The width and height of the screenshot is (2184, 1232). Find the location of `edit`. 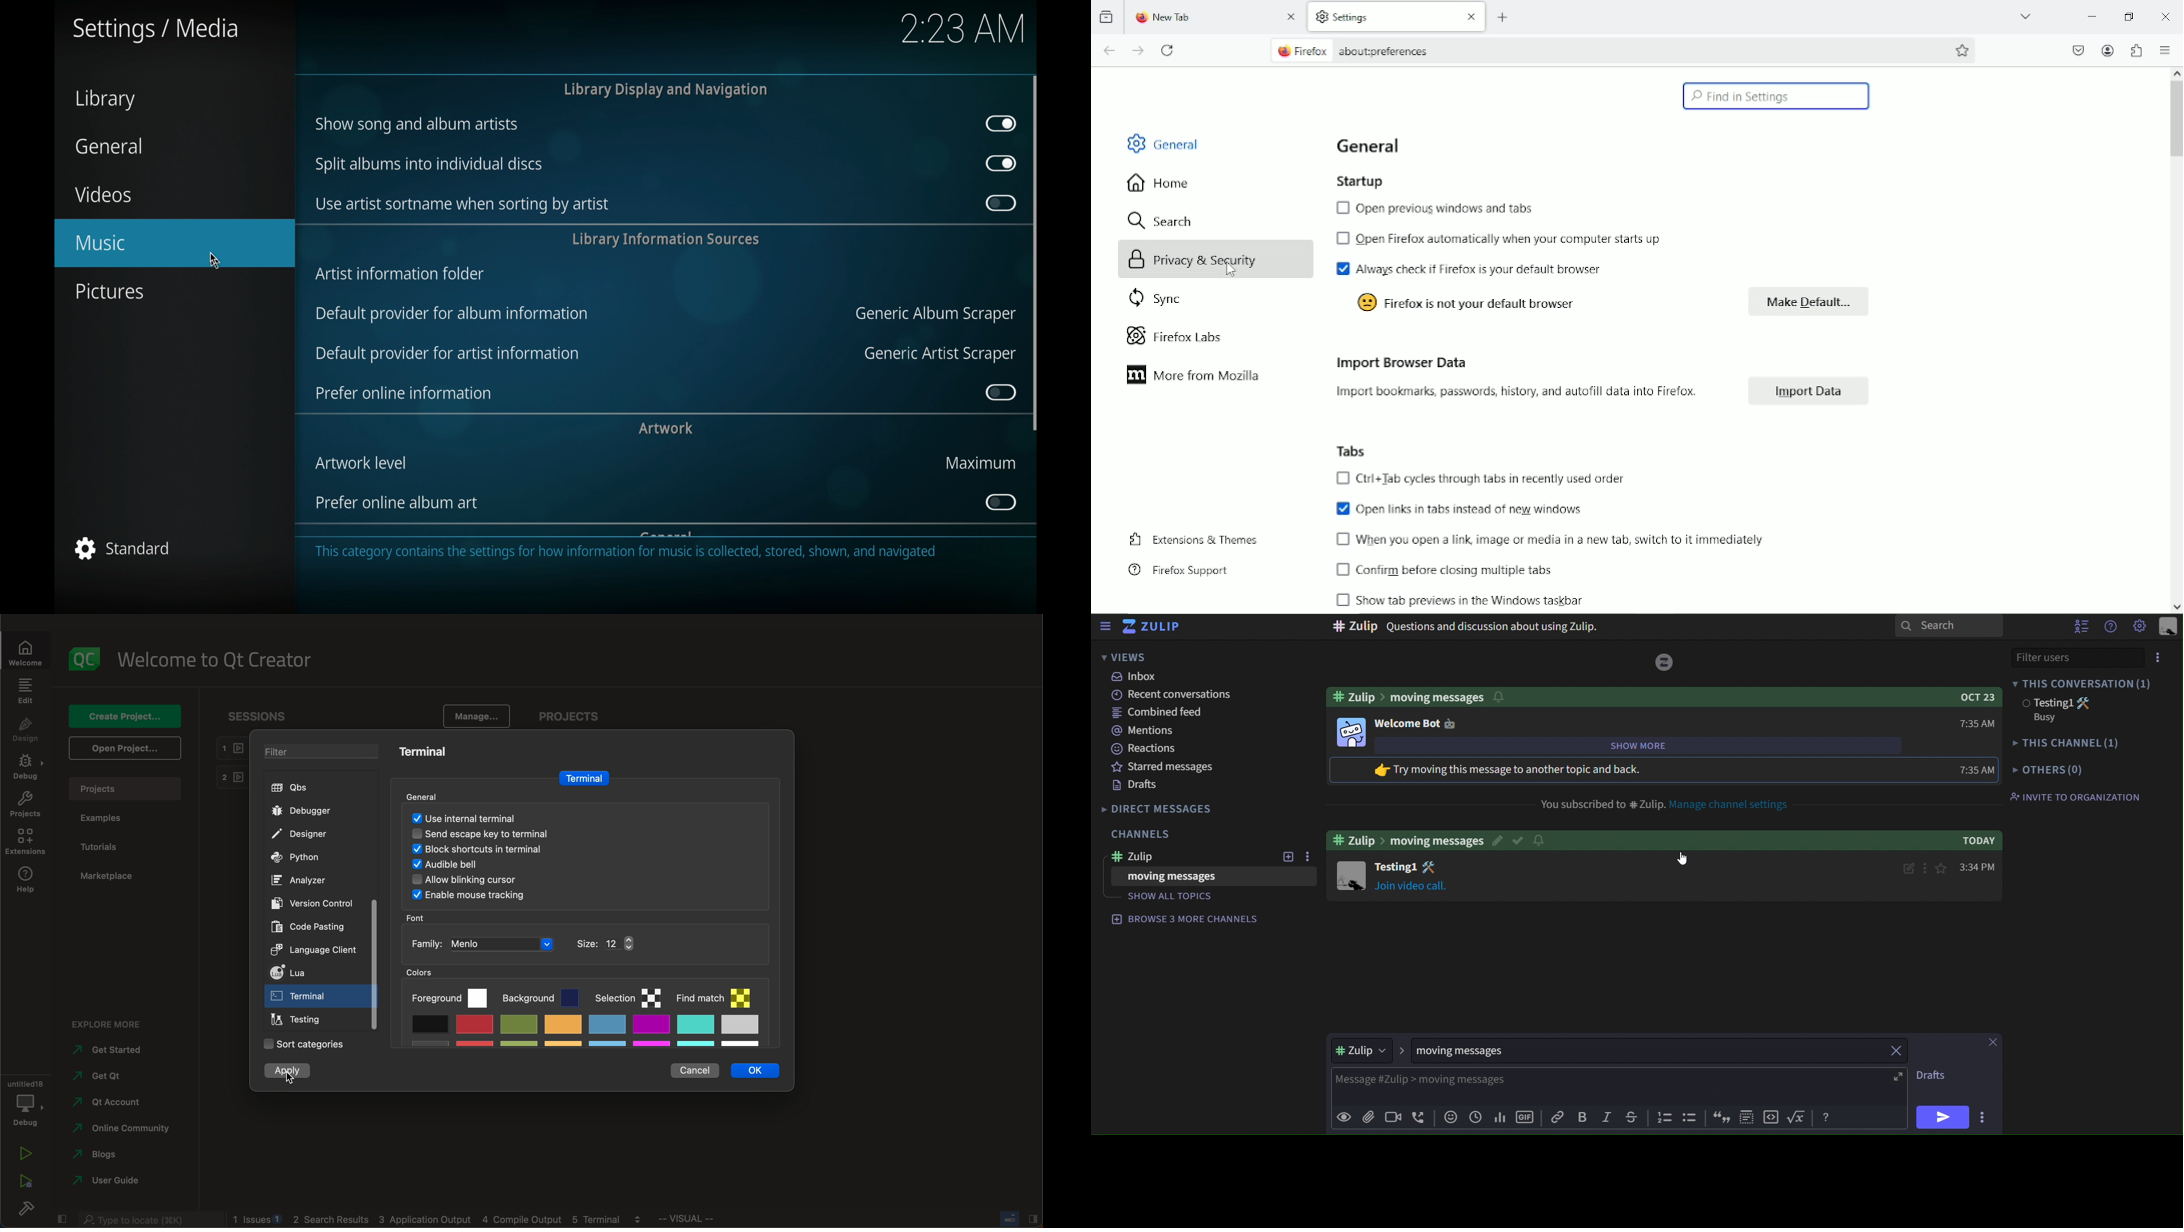

edit is located at coordinates (1905, 867).